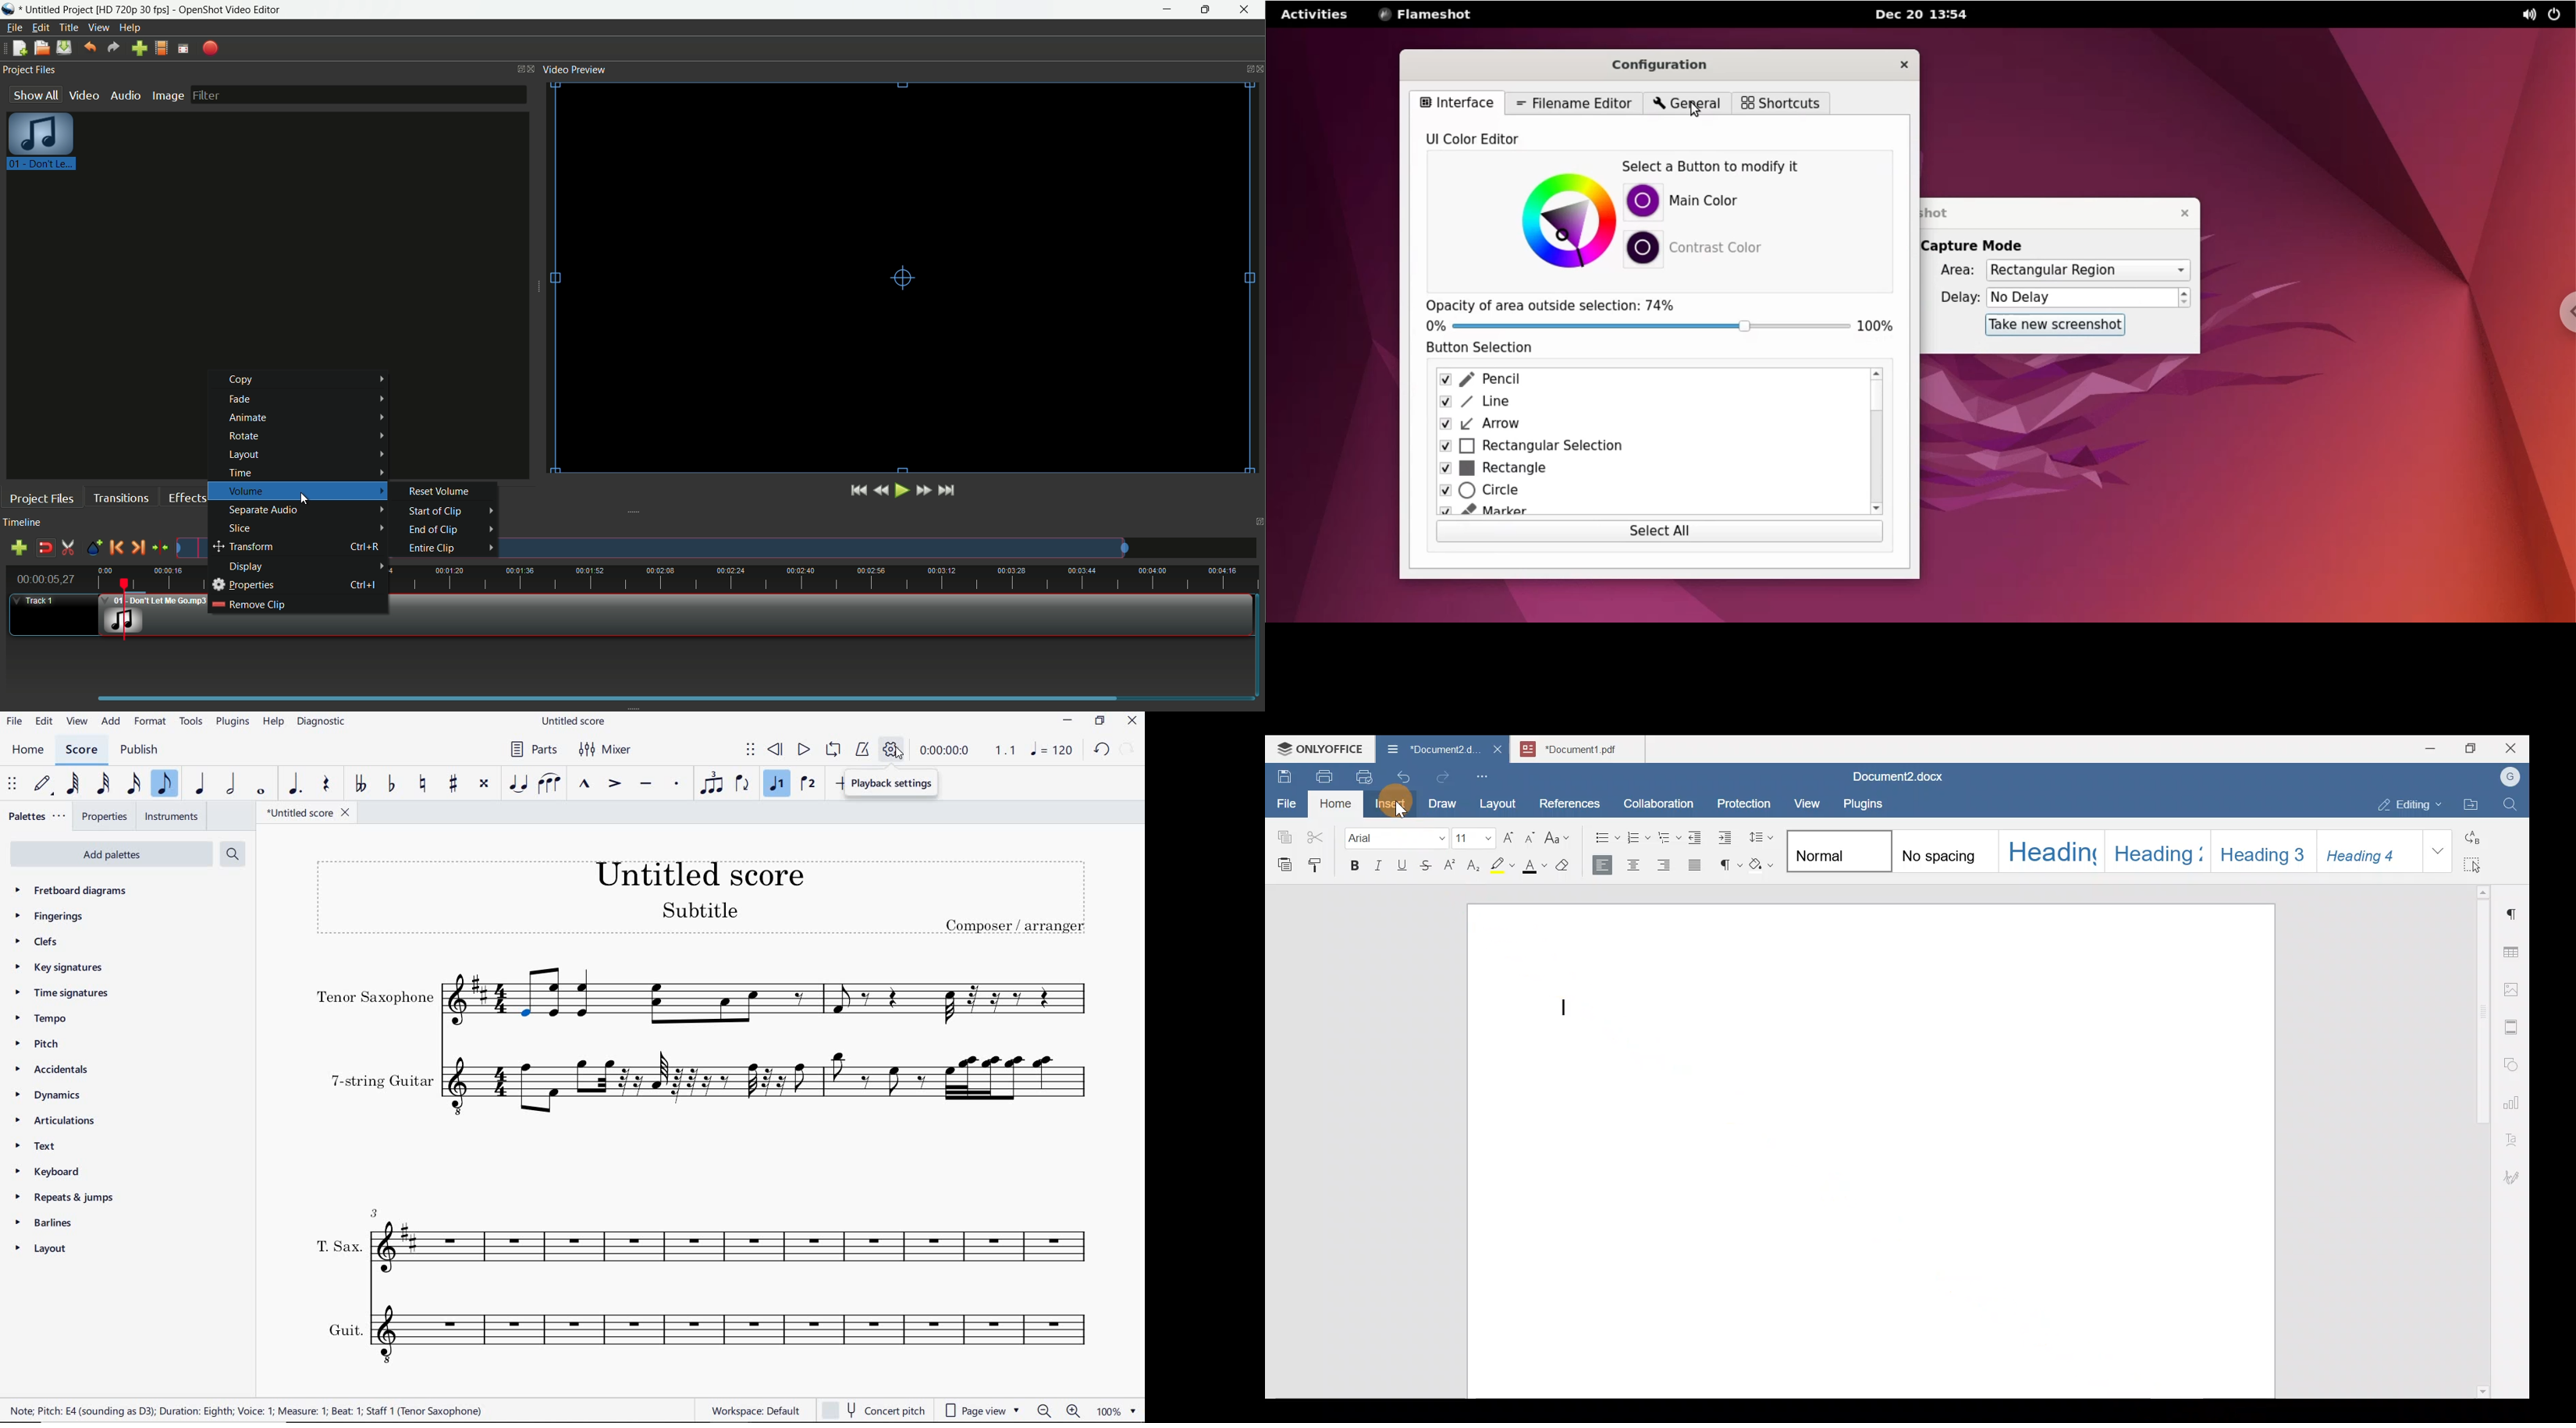 This screenshot has width=2576, height=1428. I want to click on FILE NAME, so click(309, 814).